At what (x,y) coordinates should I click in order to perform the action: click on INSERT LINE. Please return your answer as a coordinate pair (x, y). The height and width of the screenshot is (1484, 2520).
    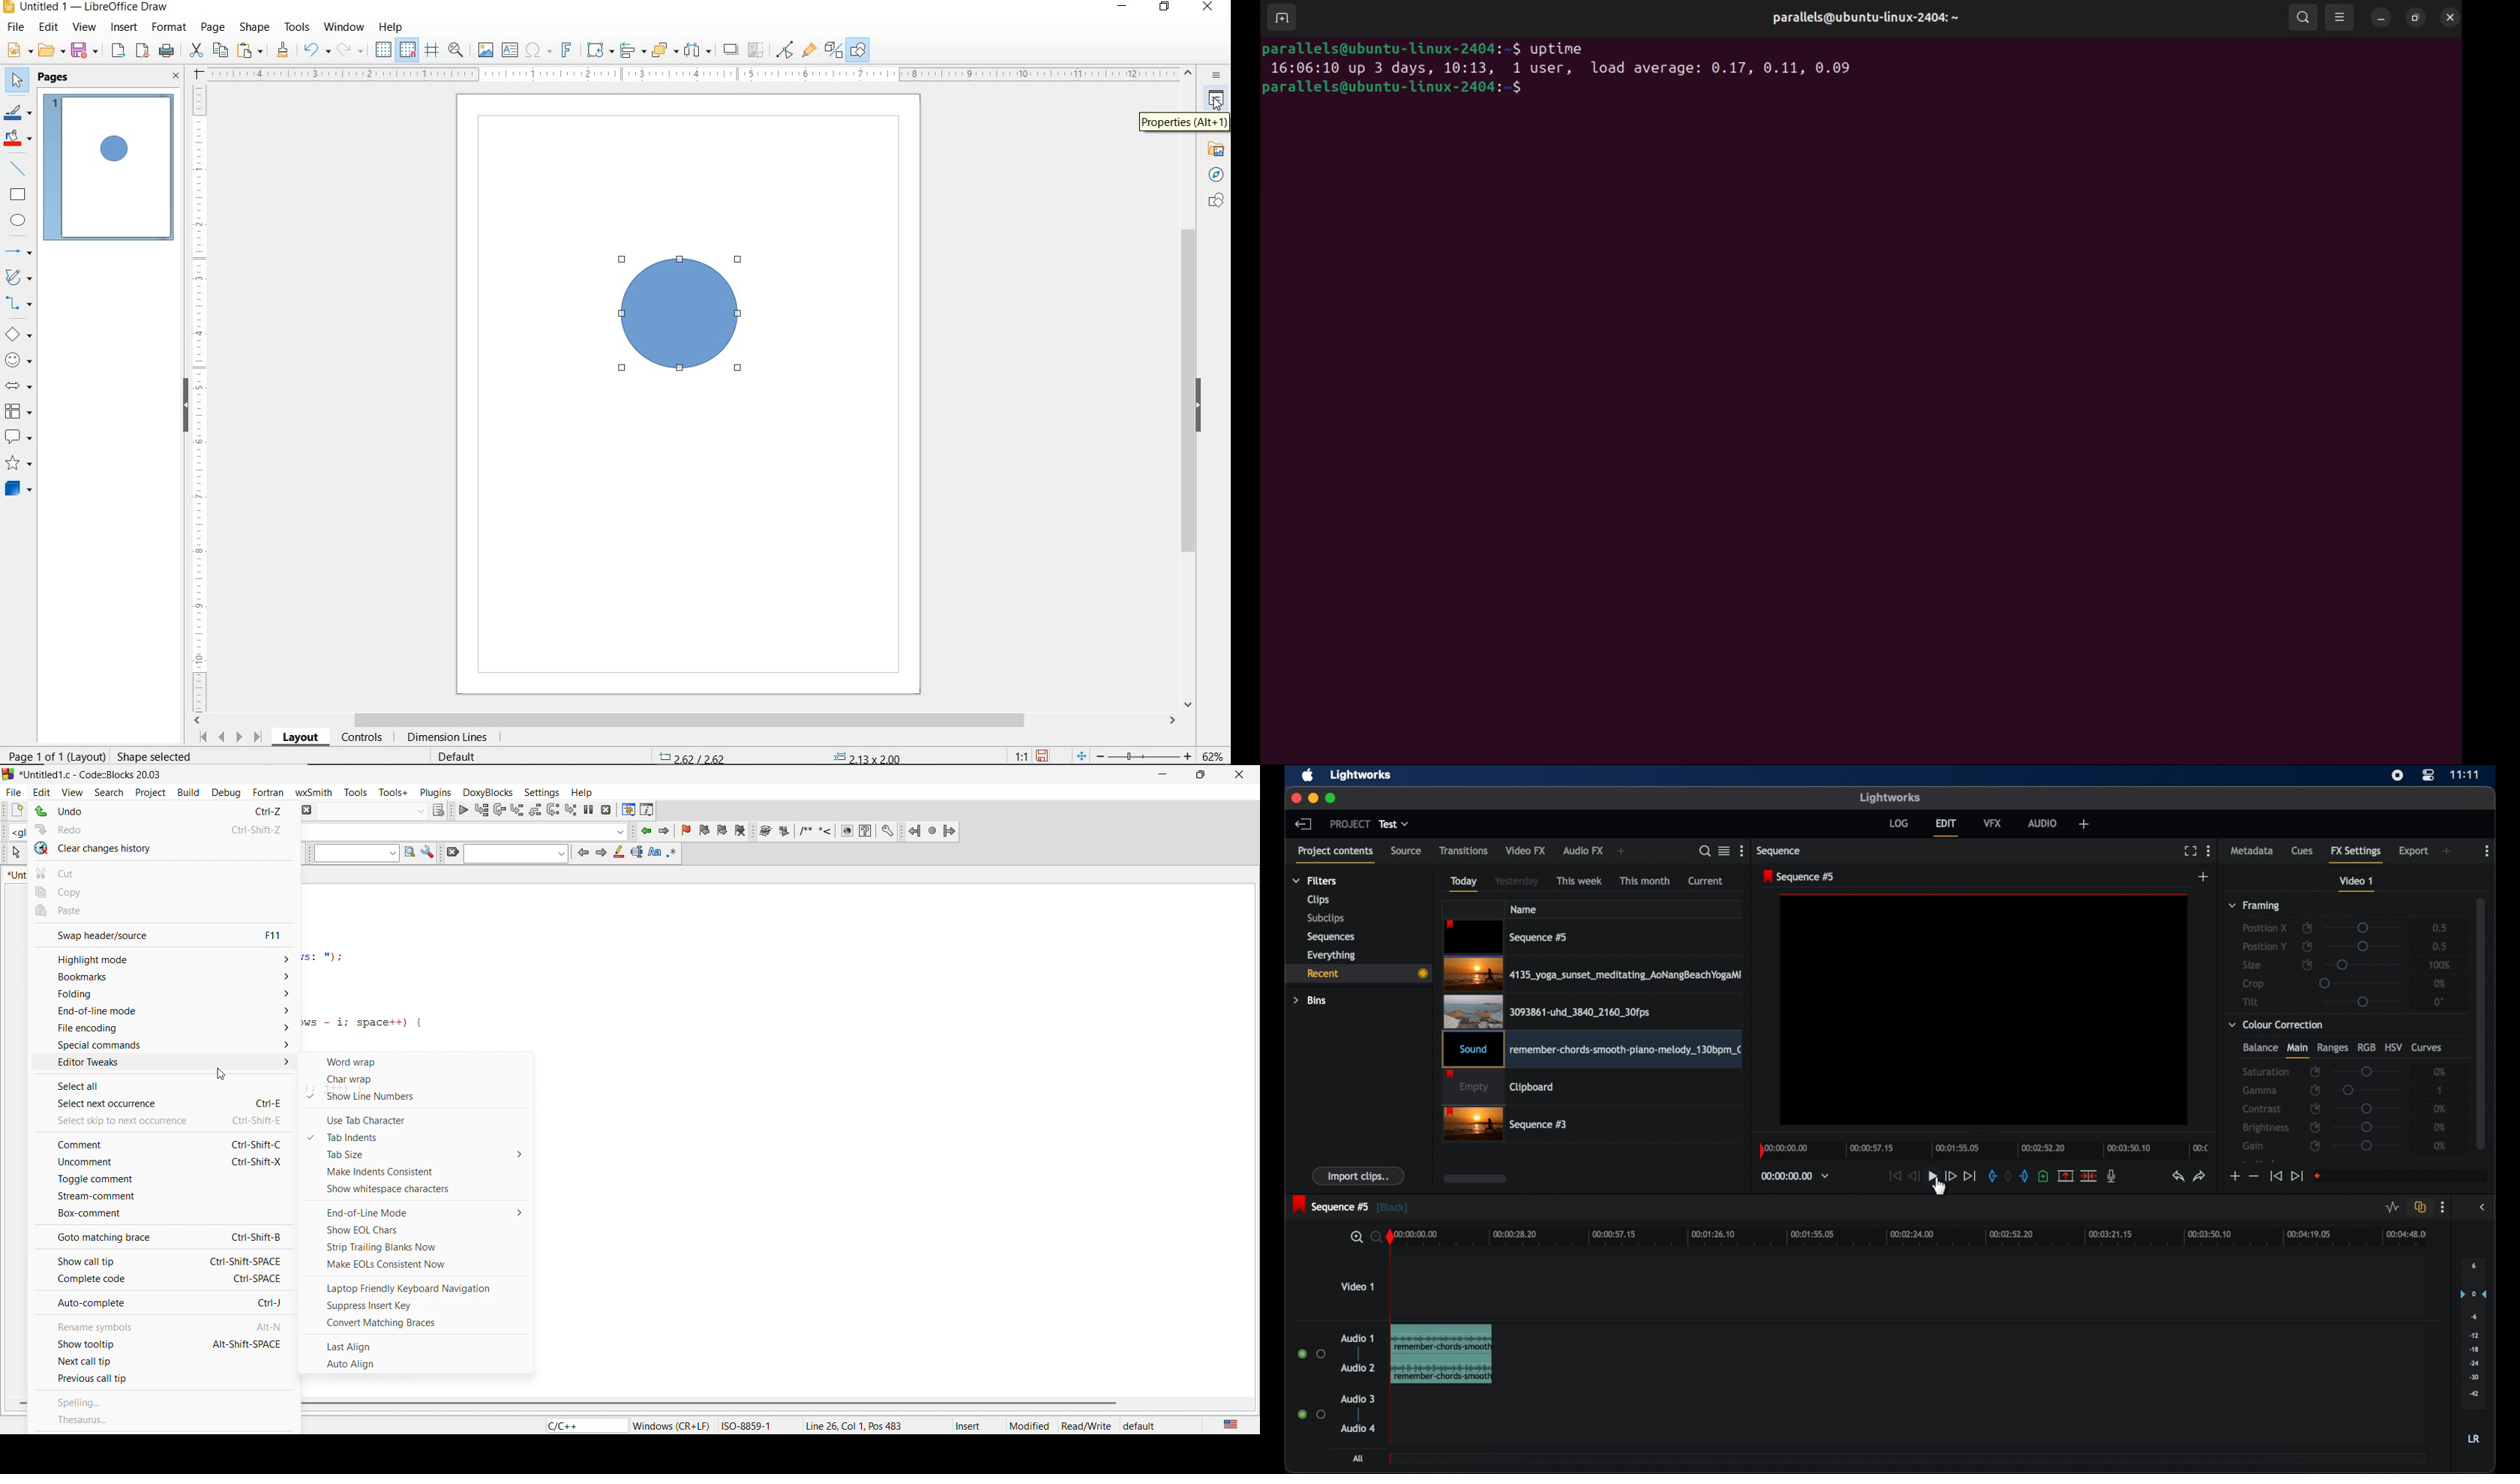
    Looking at the image, I should click on (21, 168).